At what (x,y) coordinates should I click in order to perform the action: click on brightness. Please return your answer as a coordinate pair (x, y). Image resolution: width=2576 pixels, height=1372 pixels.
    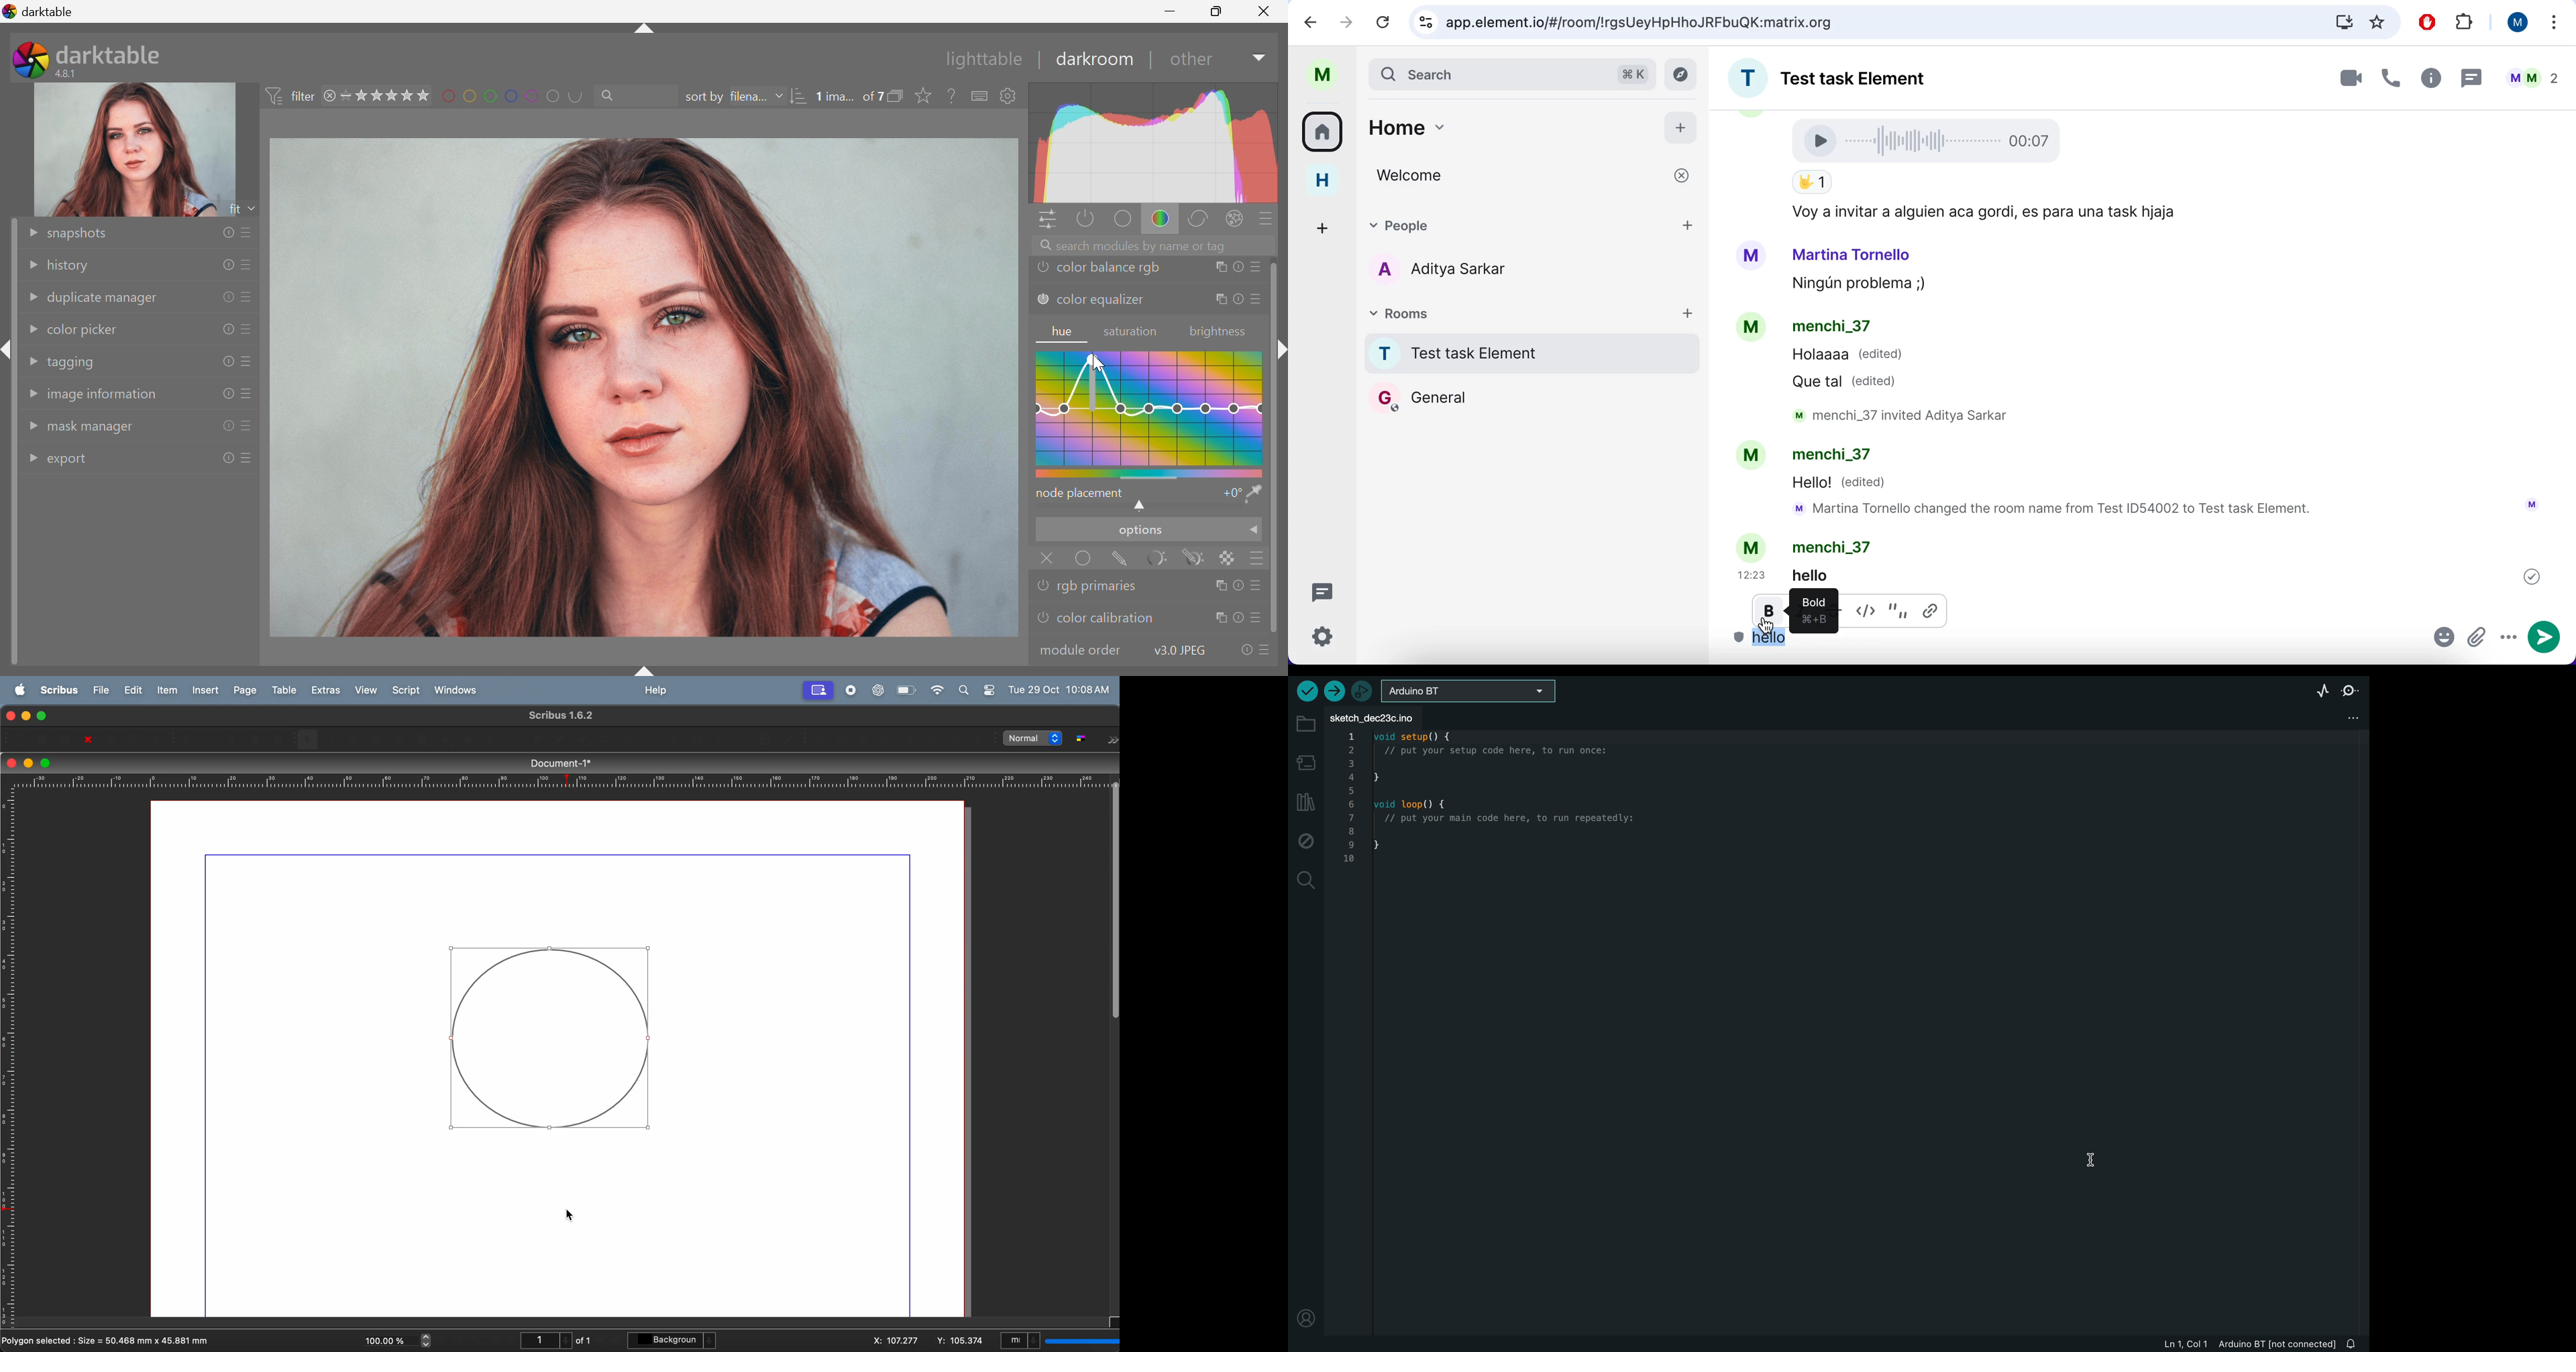
    Looking at the image, I should click on (1217, 332).